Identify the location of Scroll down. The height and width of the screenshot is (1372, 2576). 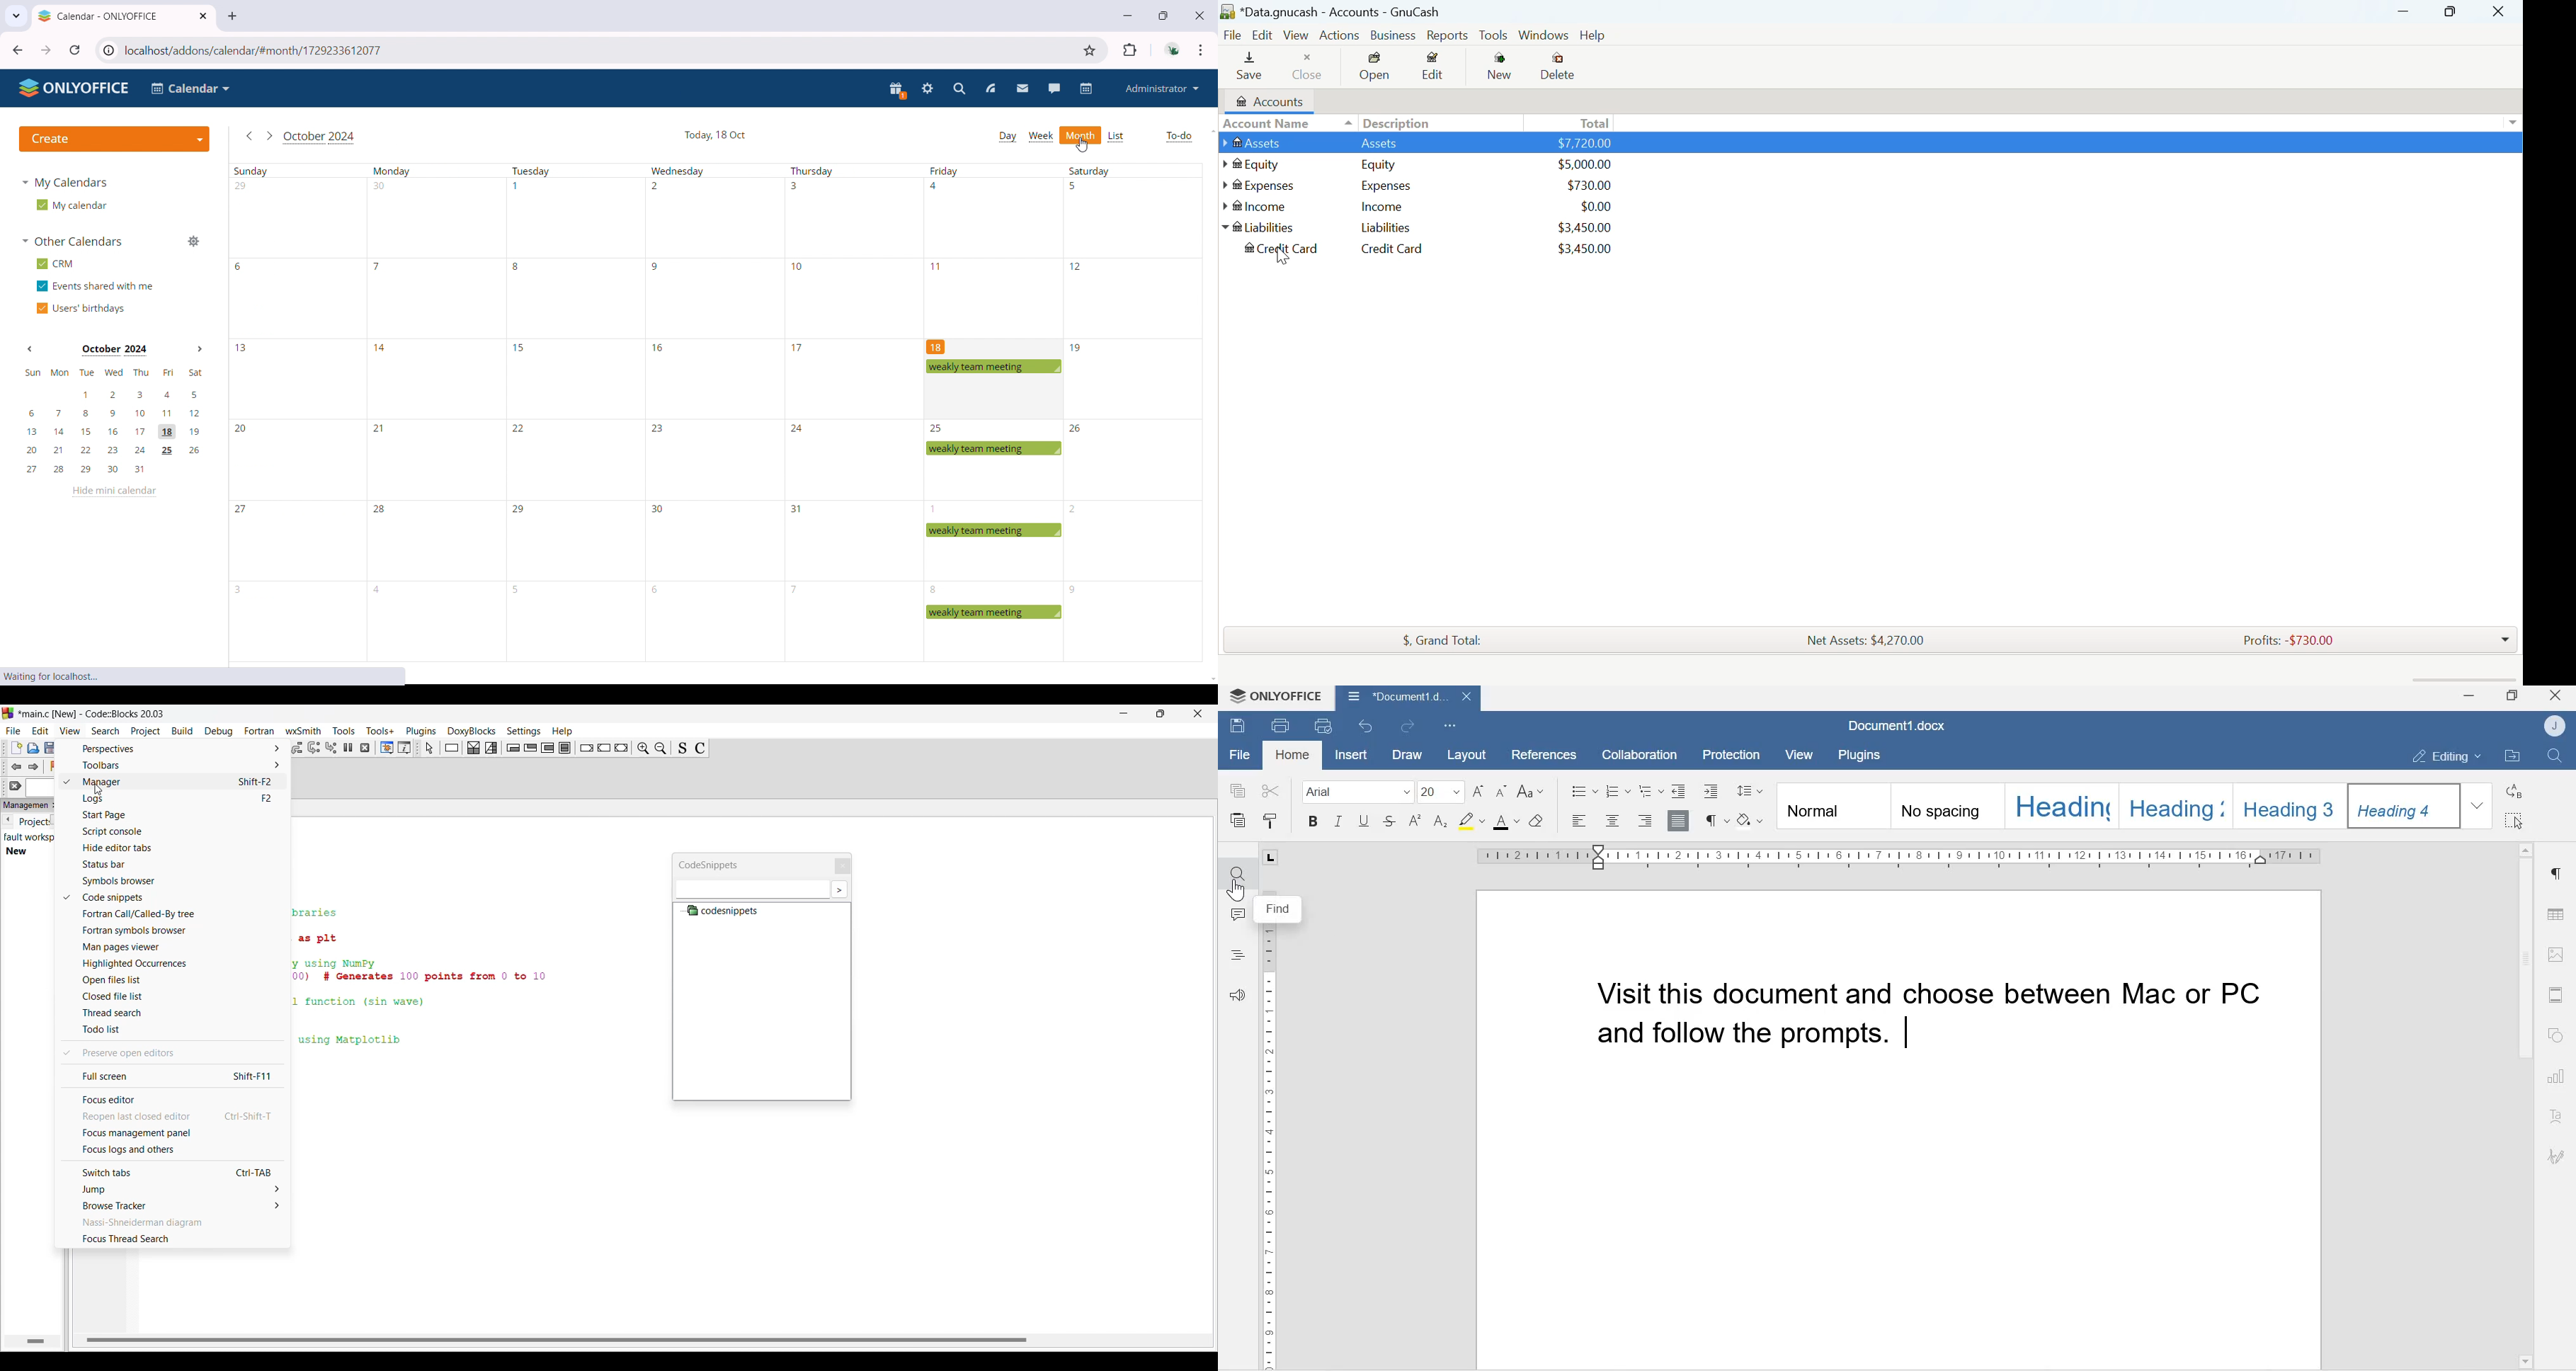
(2524, 1360).